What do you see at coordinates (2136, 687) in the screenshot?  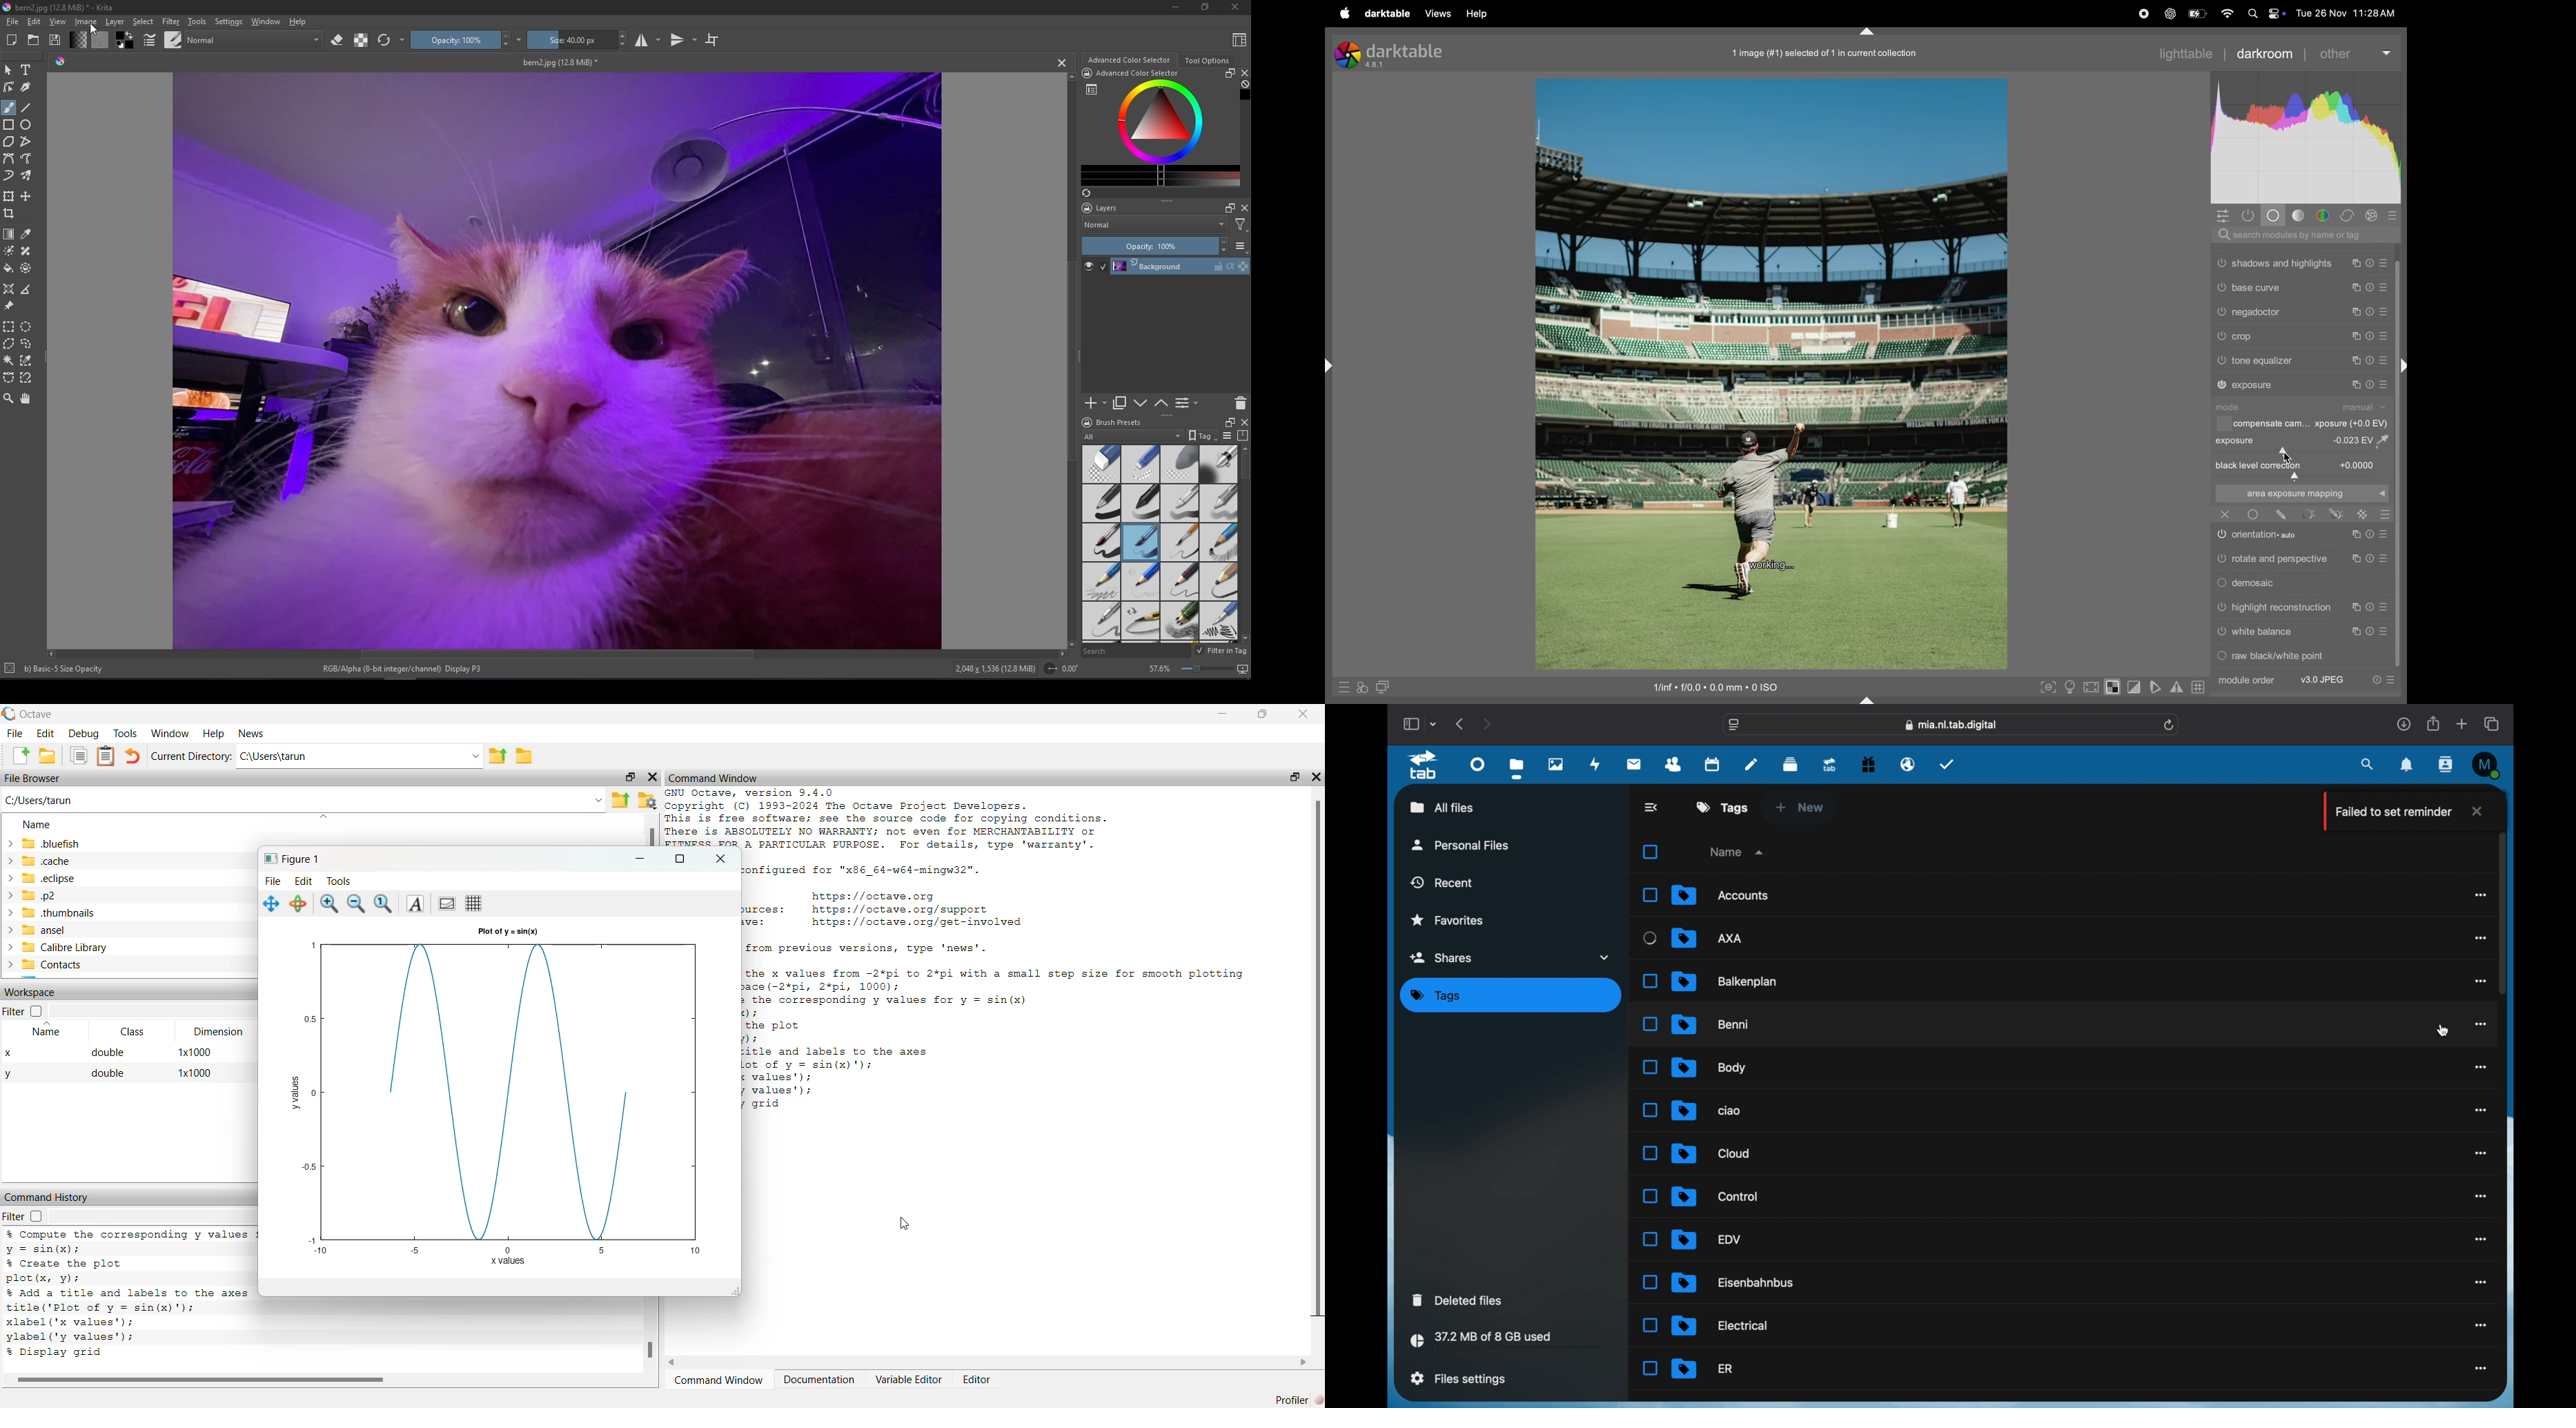 I see `toggle clipping indication` at bounding box center [2136, 687].